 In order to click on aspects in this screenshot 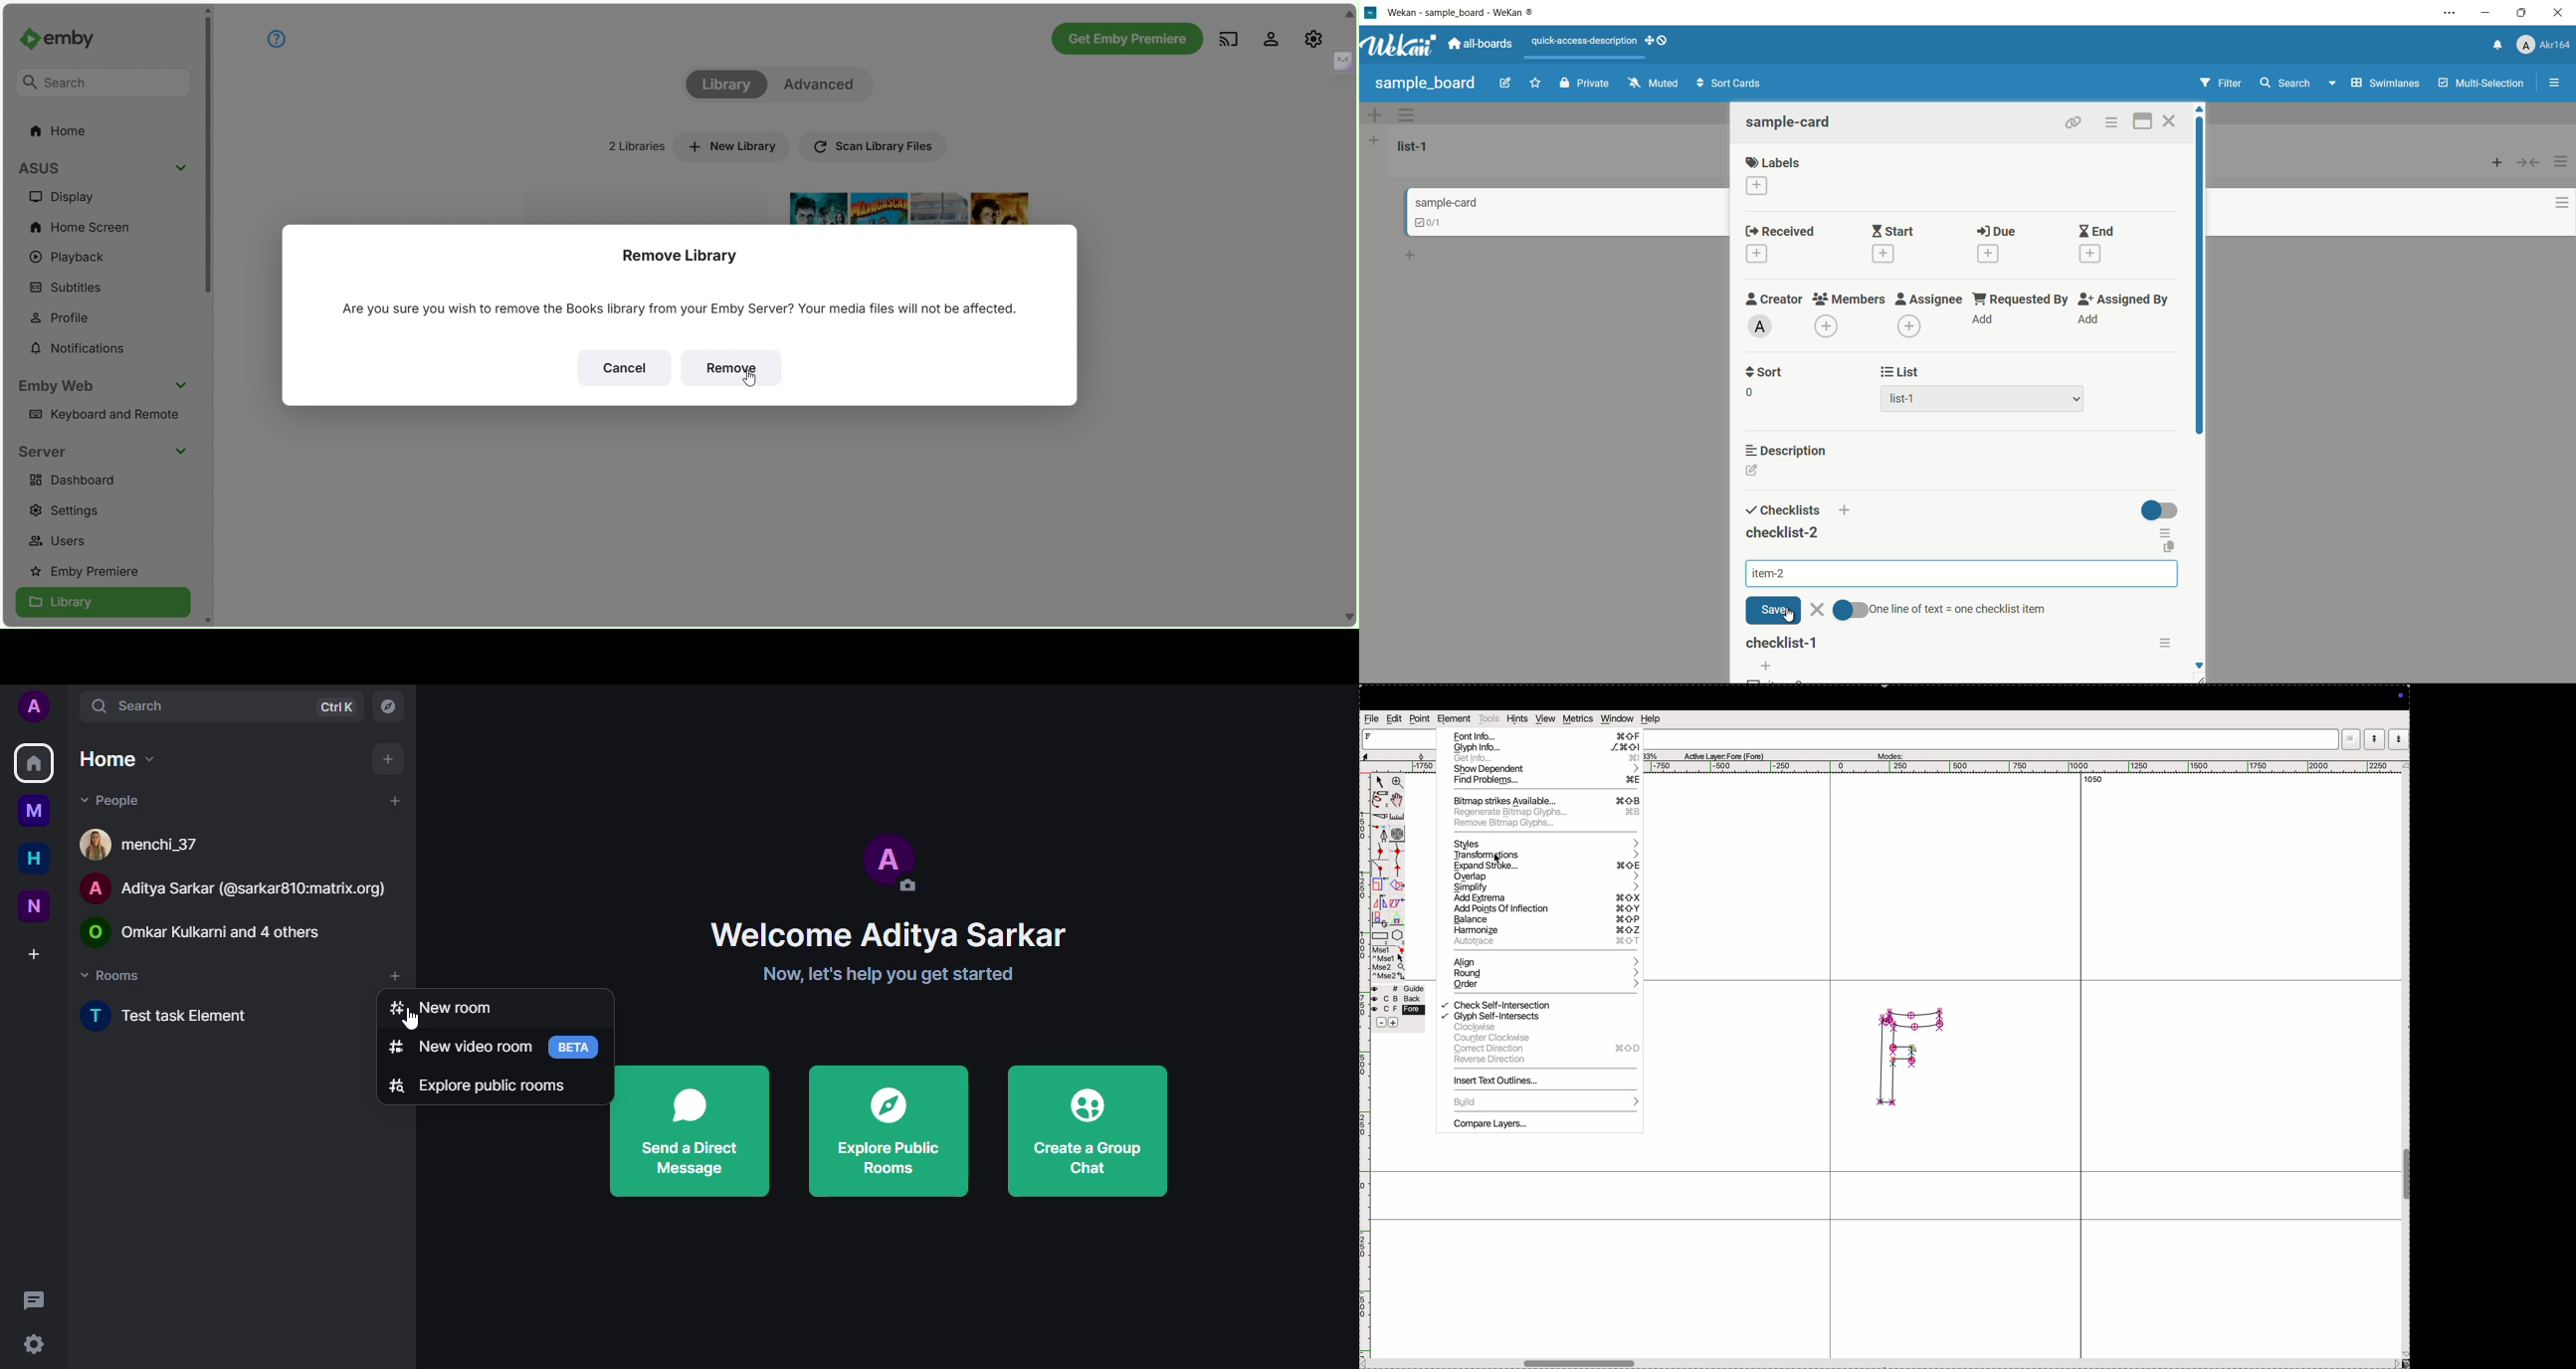, I will do `click(1391, 754)`.